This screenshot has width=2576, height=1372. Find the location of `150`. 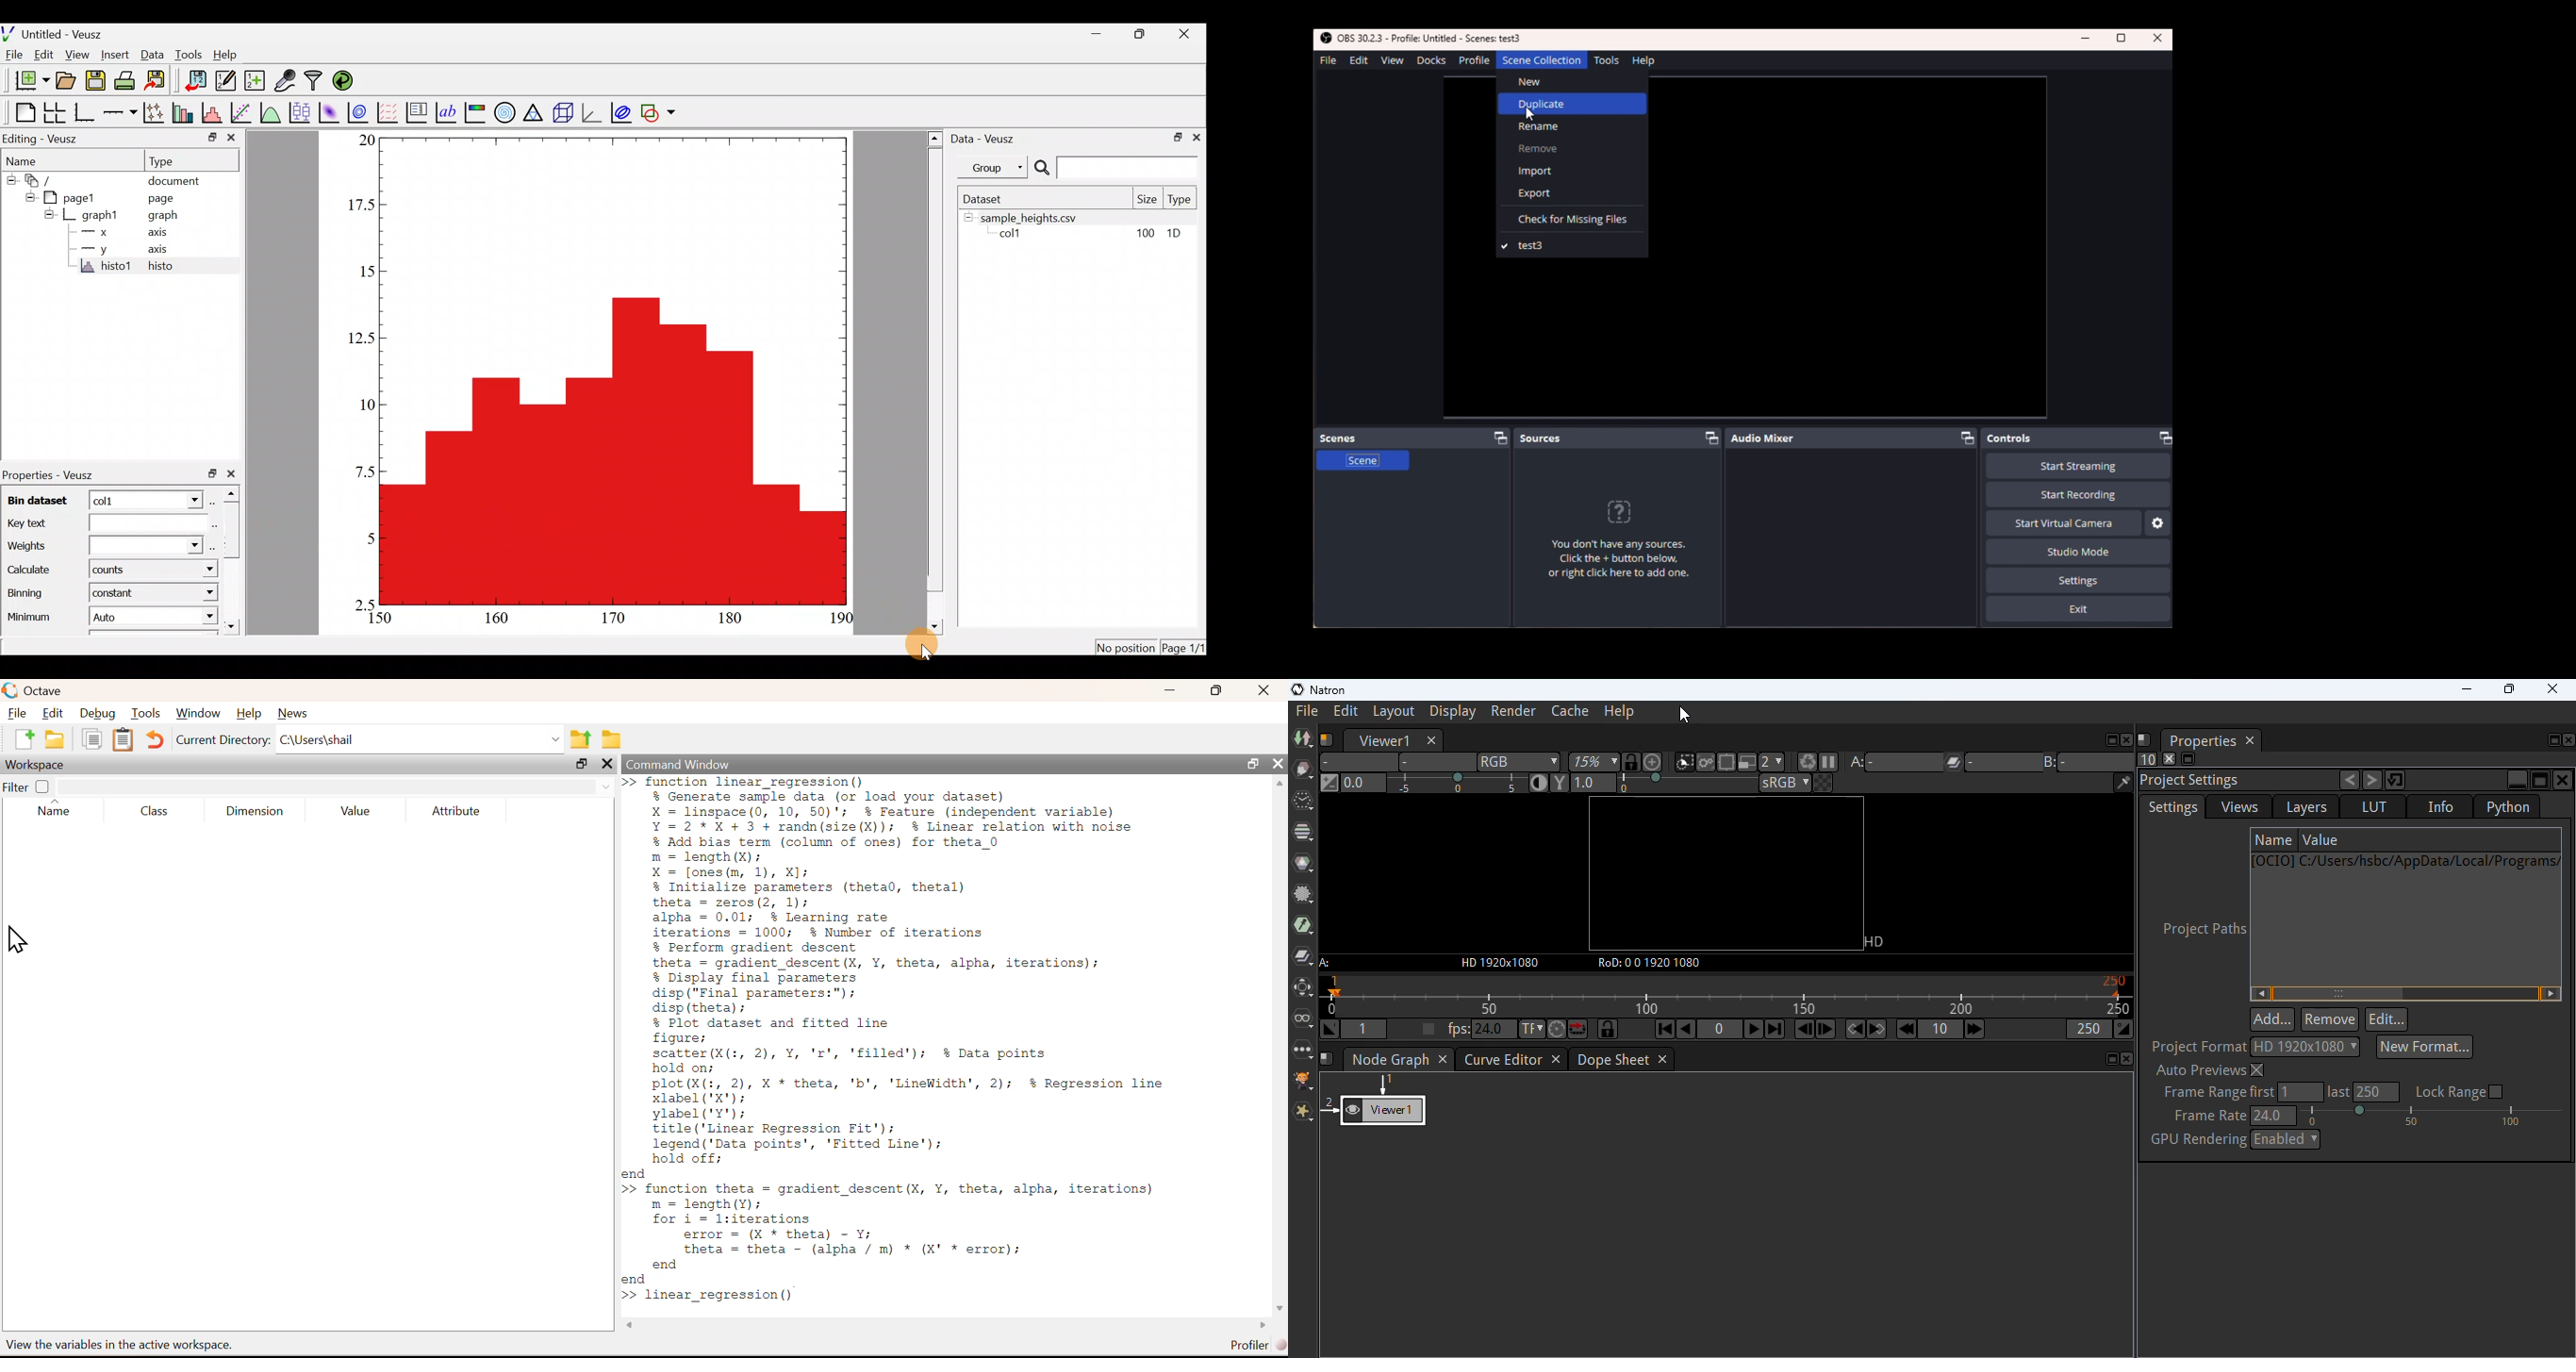

150 is located at coordinates (377, 619).